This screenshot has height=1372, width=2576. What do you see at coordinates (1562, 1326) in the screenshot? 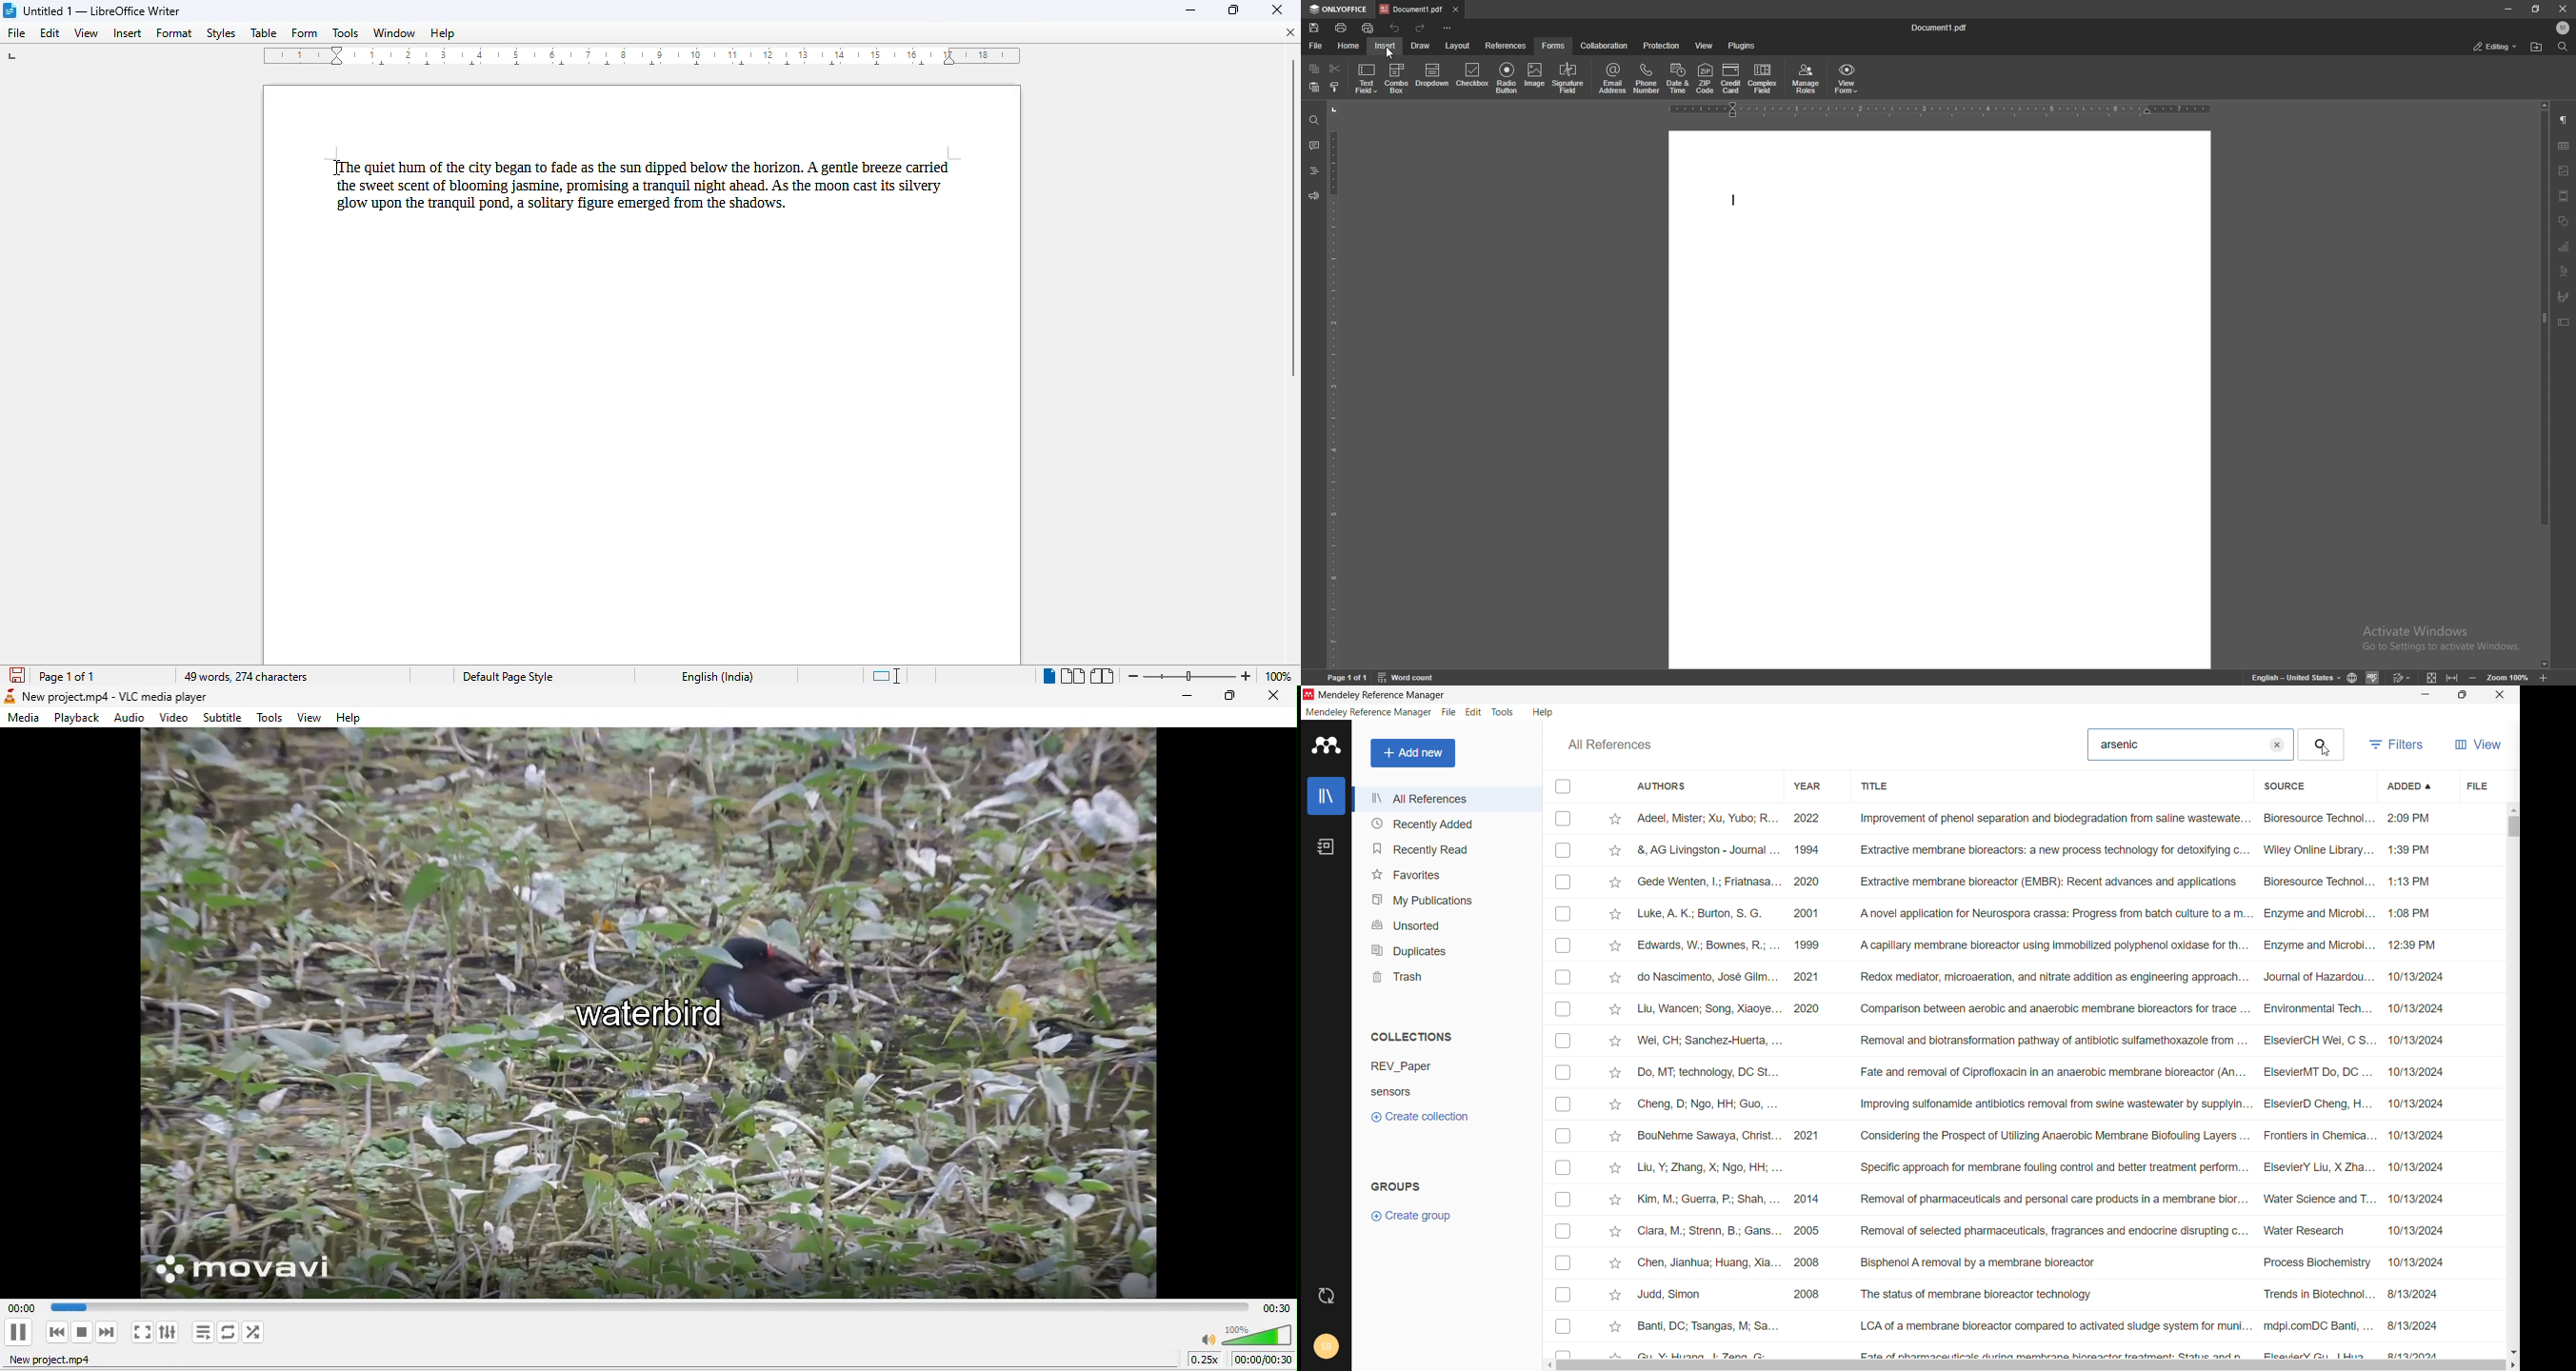
I see `Checkbox` at bounding box center [1562, 1326].